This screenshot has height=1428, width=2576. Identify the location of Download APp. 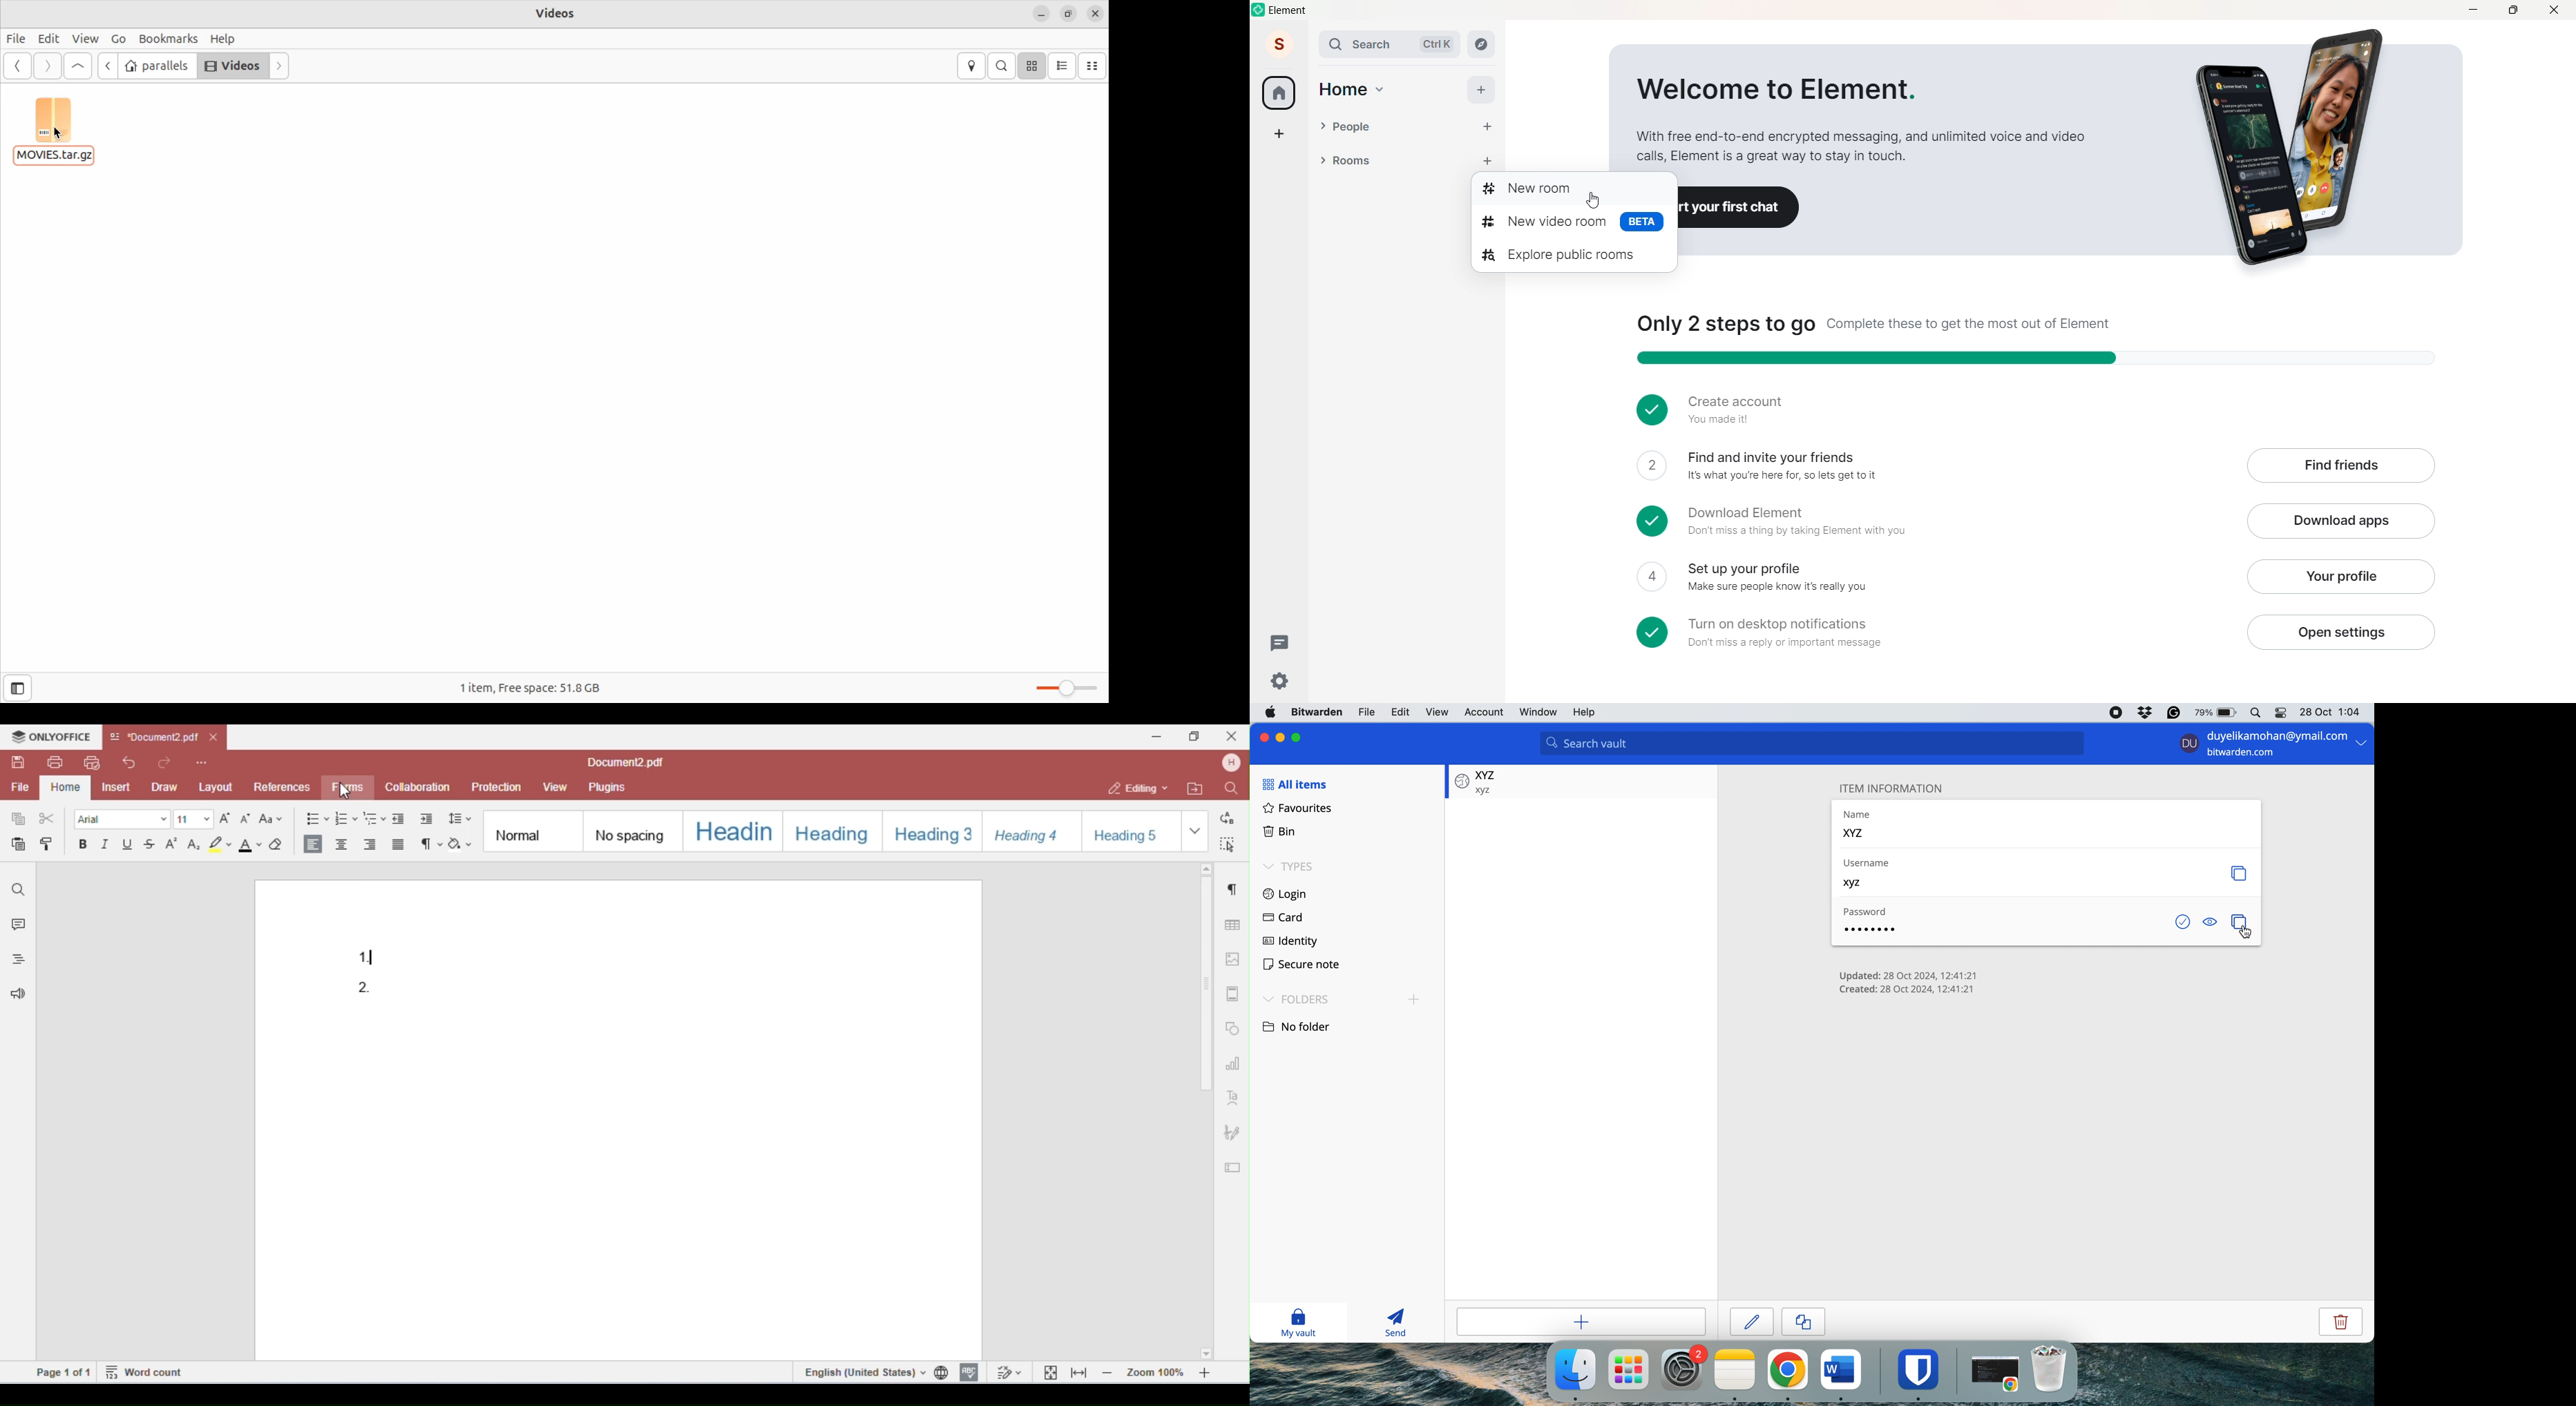
(2341, 522).